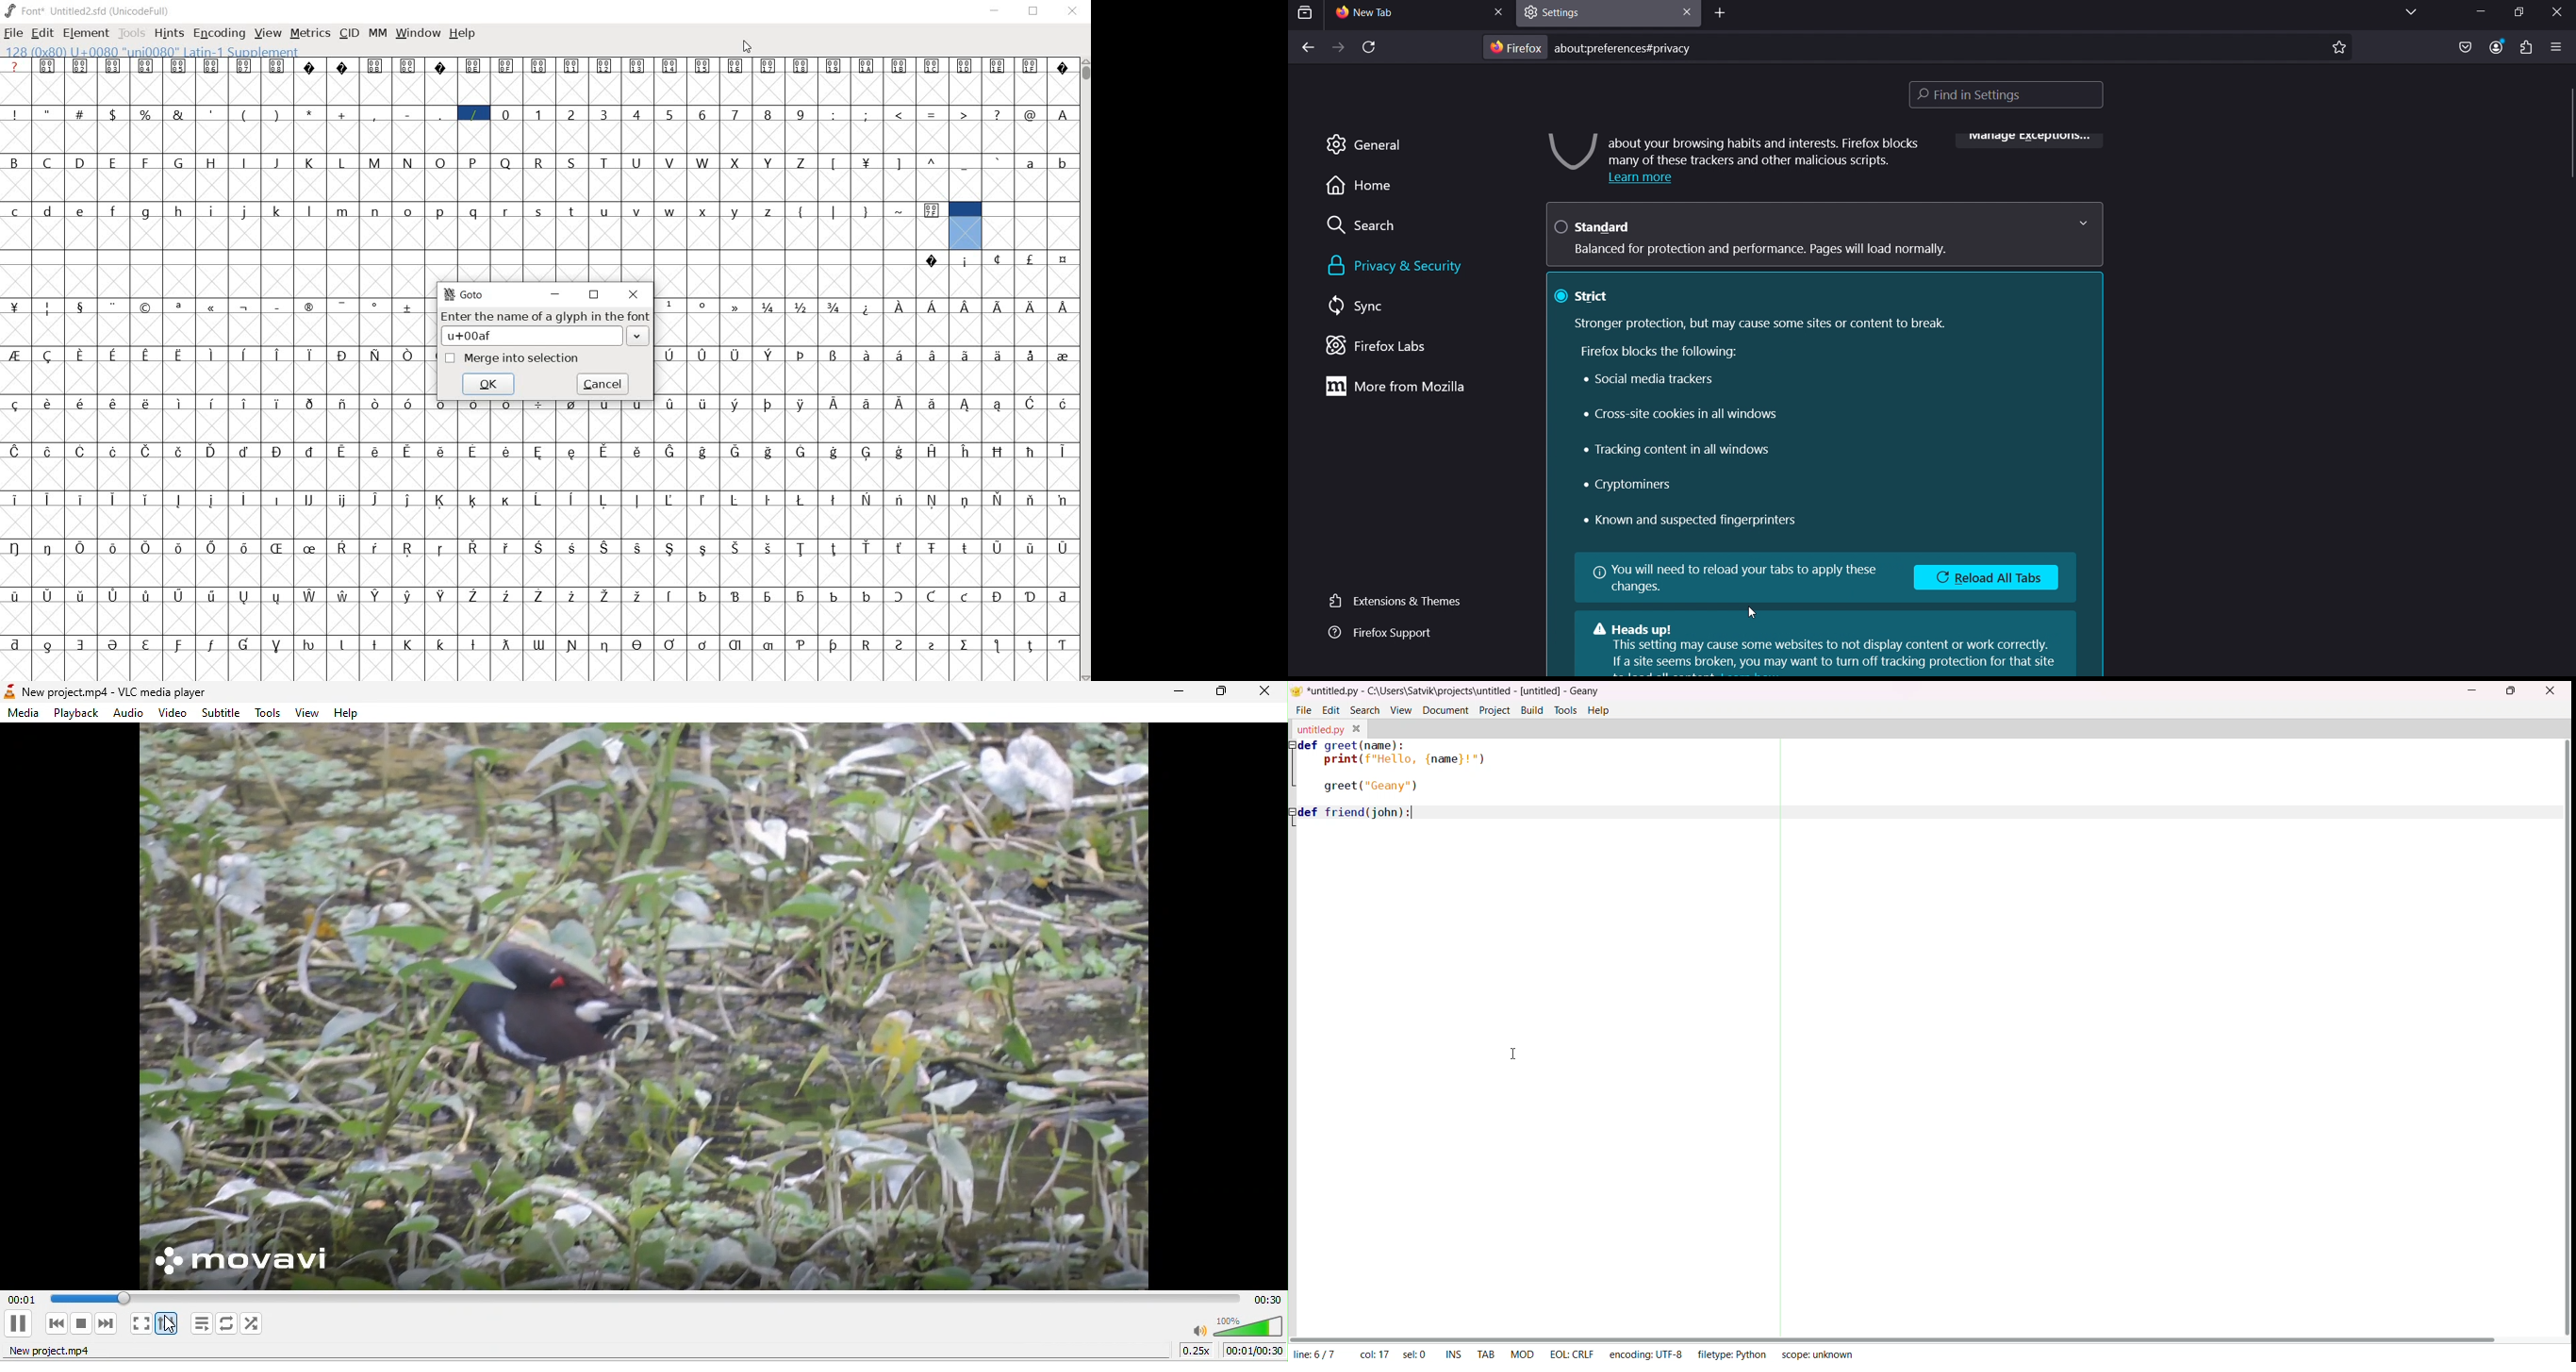 This screenshot has width=2576, height=1372. I want to click on Symbol, so click(149, 644).